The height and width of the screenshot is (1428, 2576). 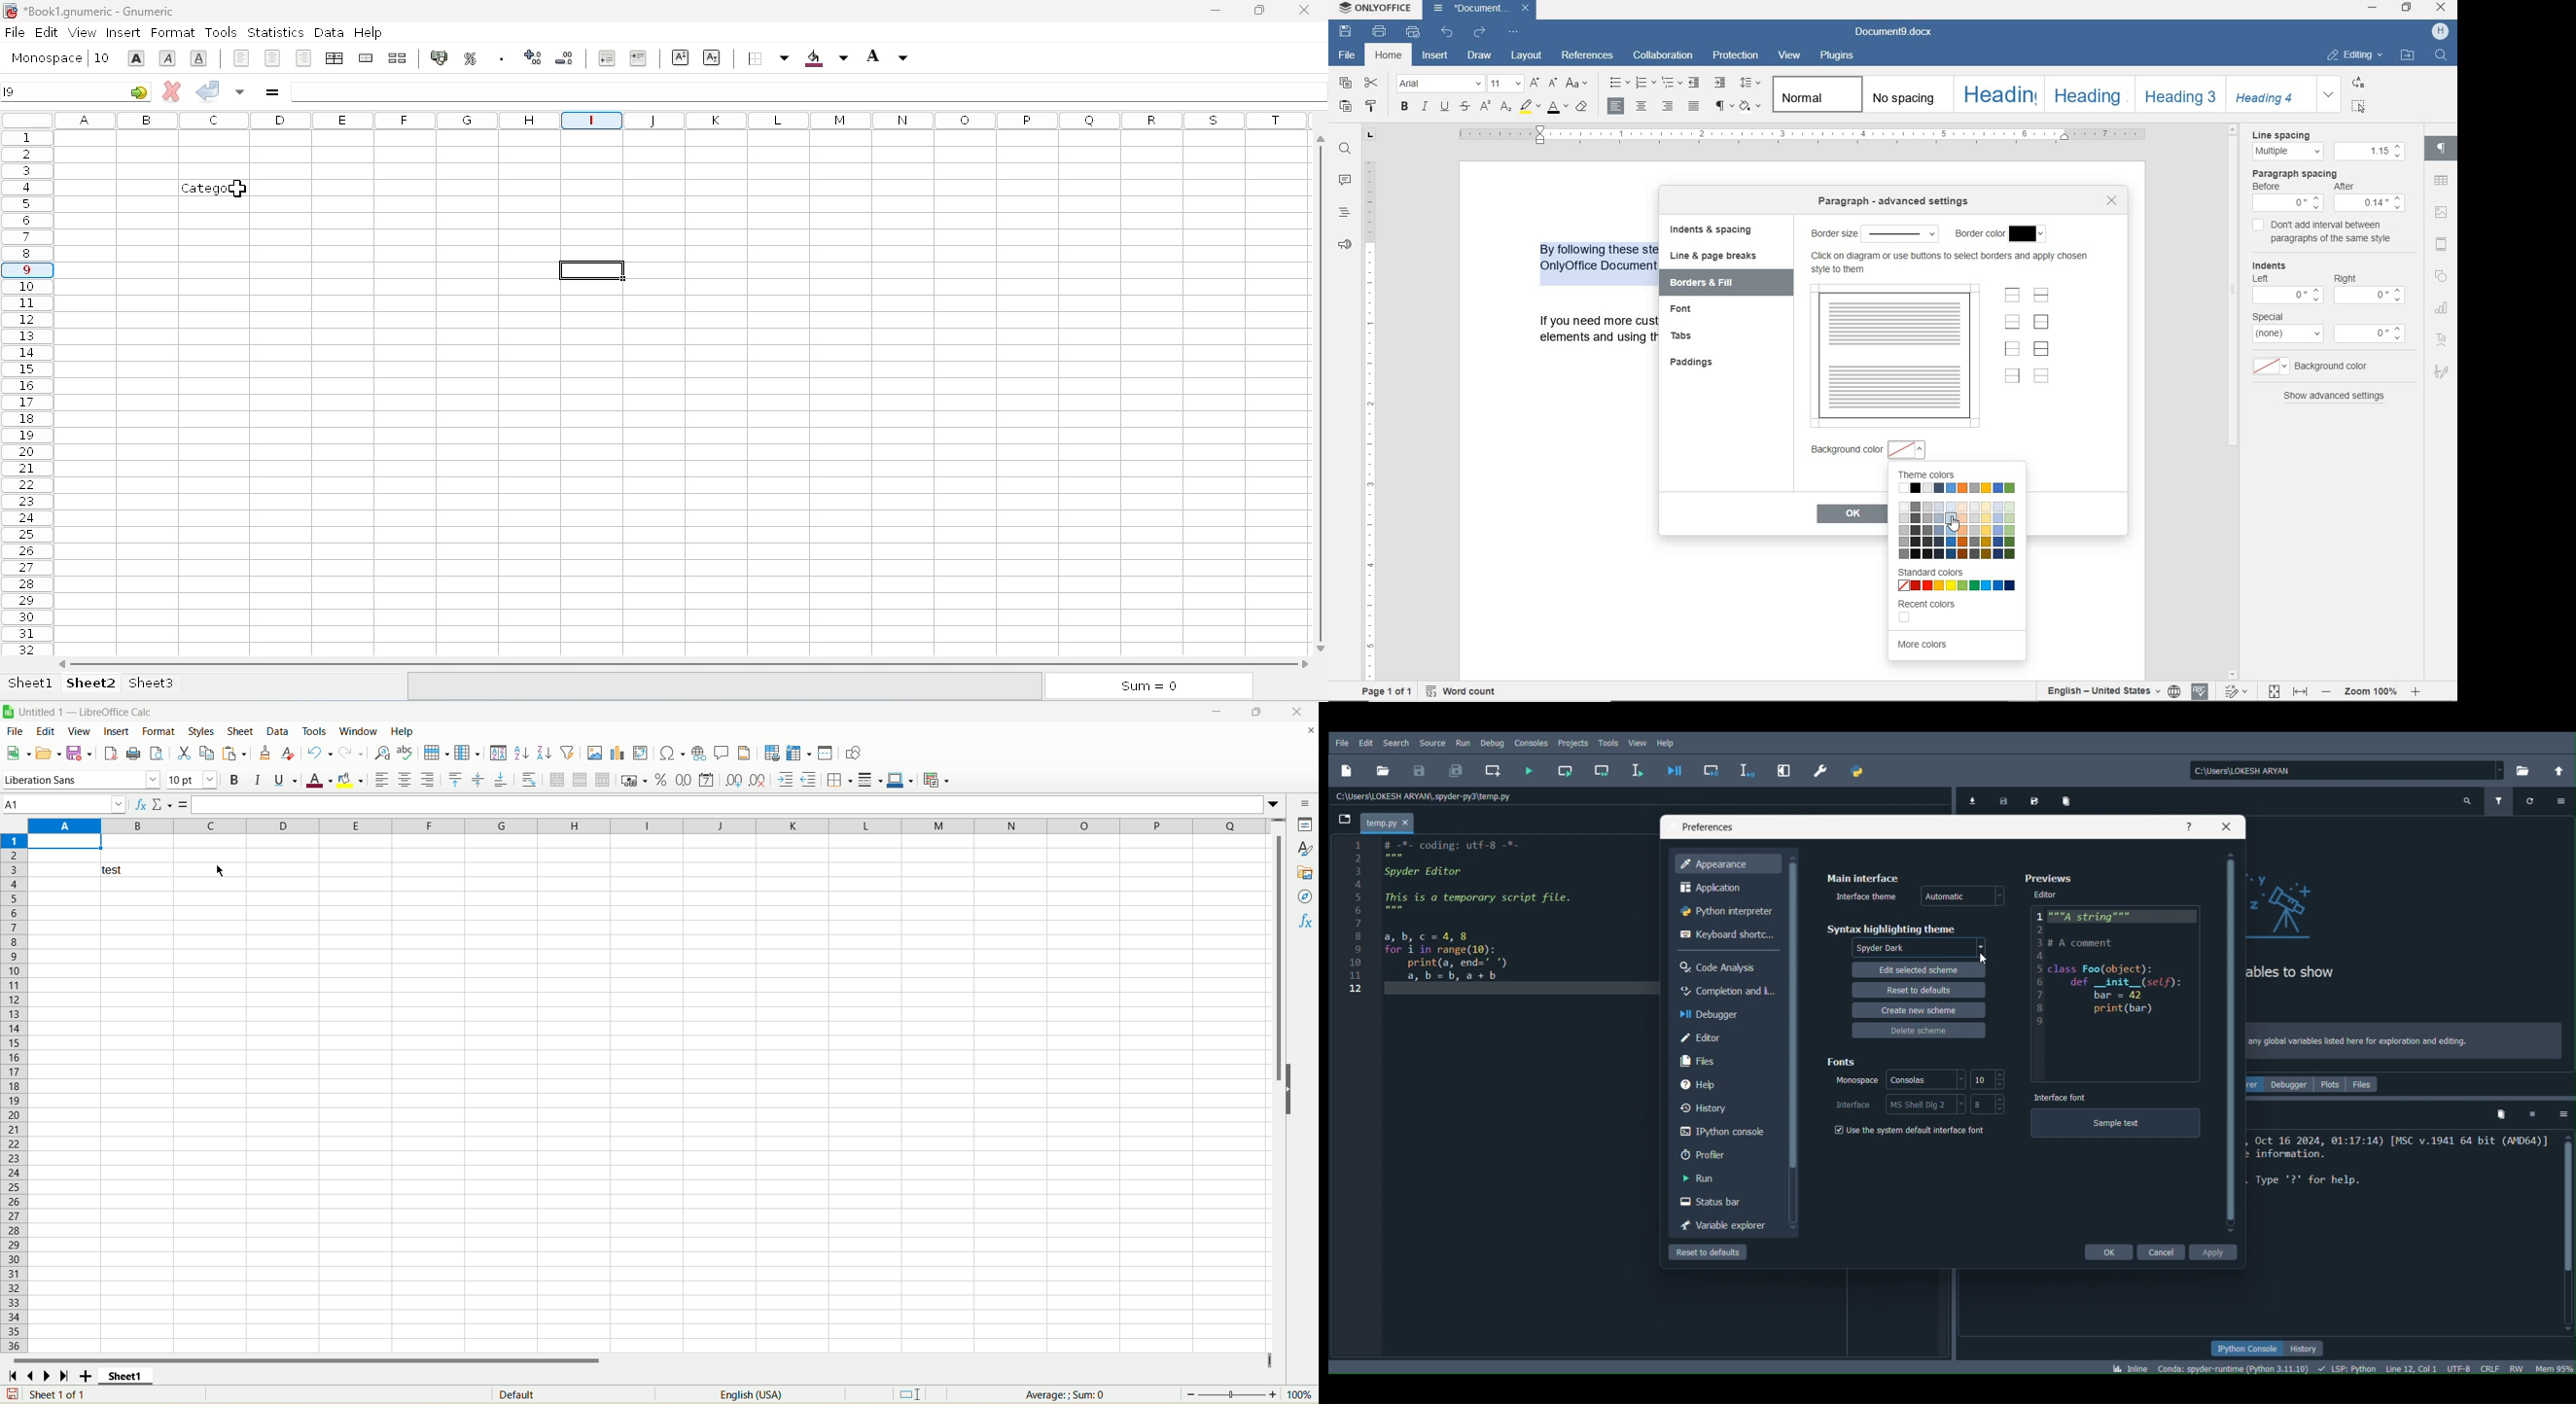 What do you see at coordinates (2369, 1084) in the screenshot?
I see `Files` at bounding box center [2369, 1084].